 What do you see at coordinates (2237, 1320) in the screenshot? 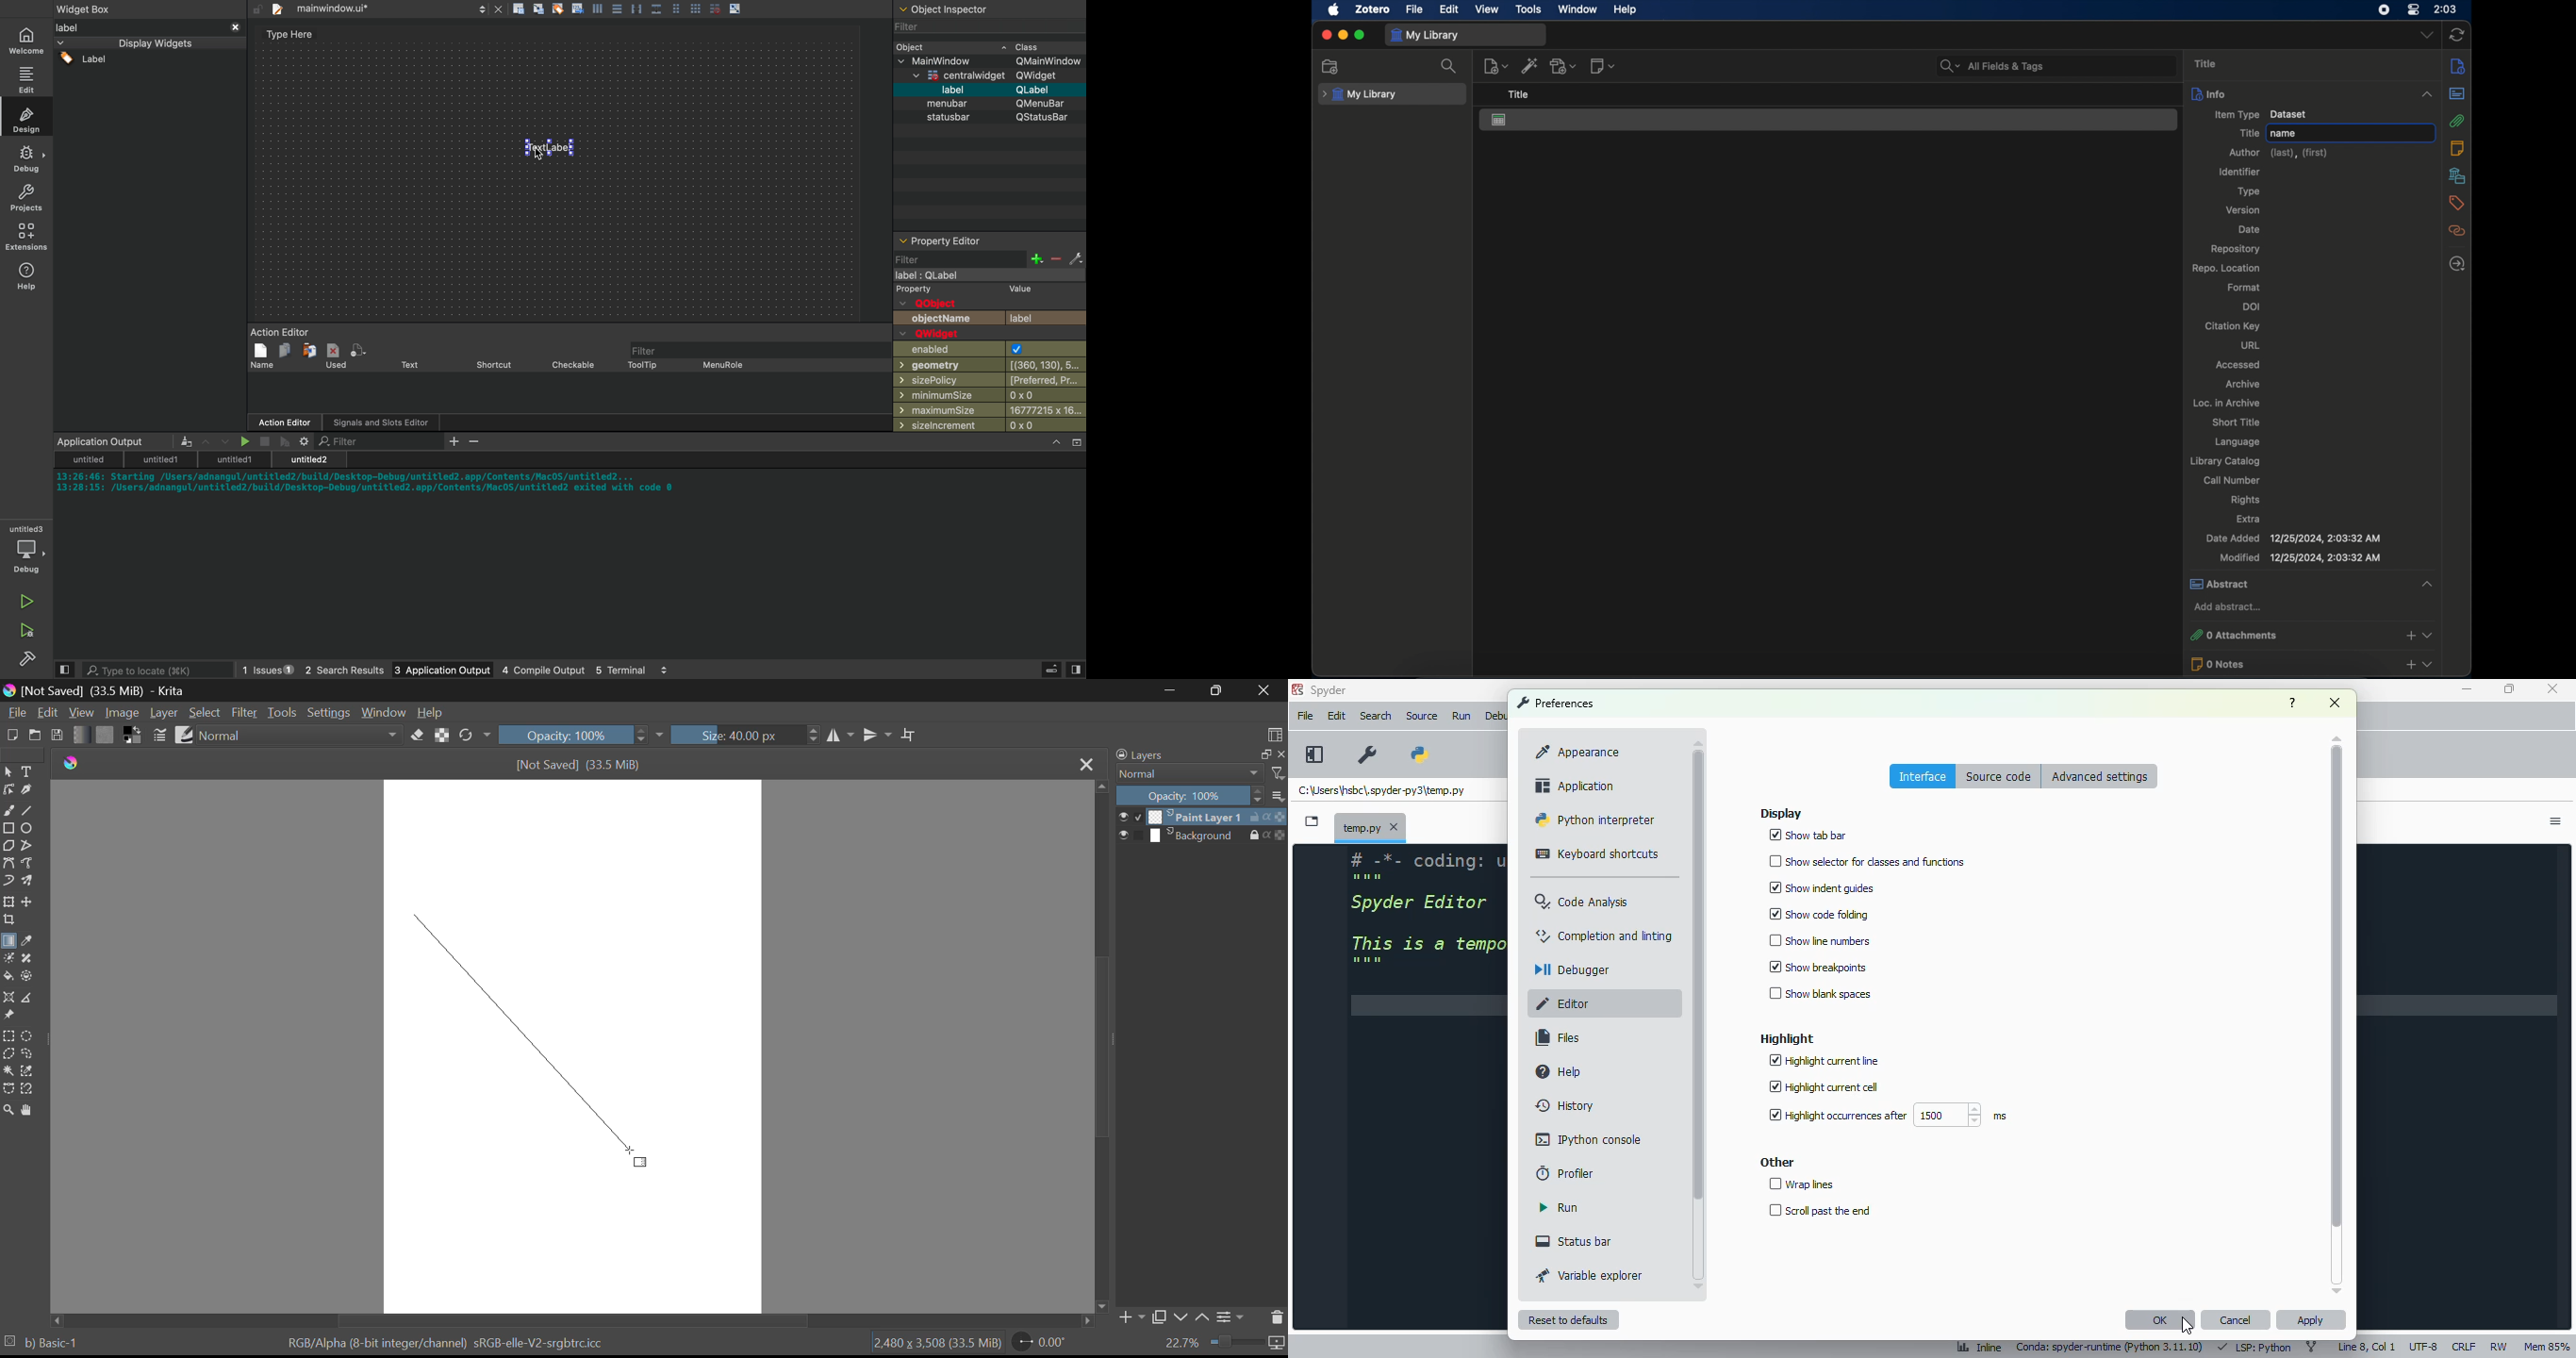
I see `cancel` at bounding box center [2237, 1320].